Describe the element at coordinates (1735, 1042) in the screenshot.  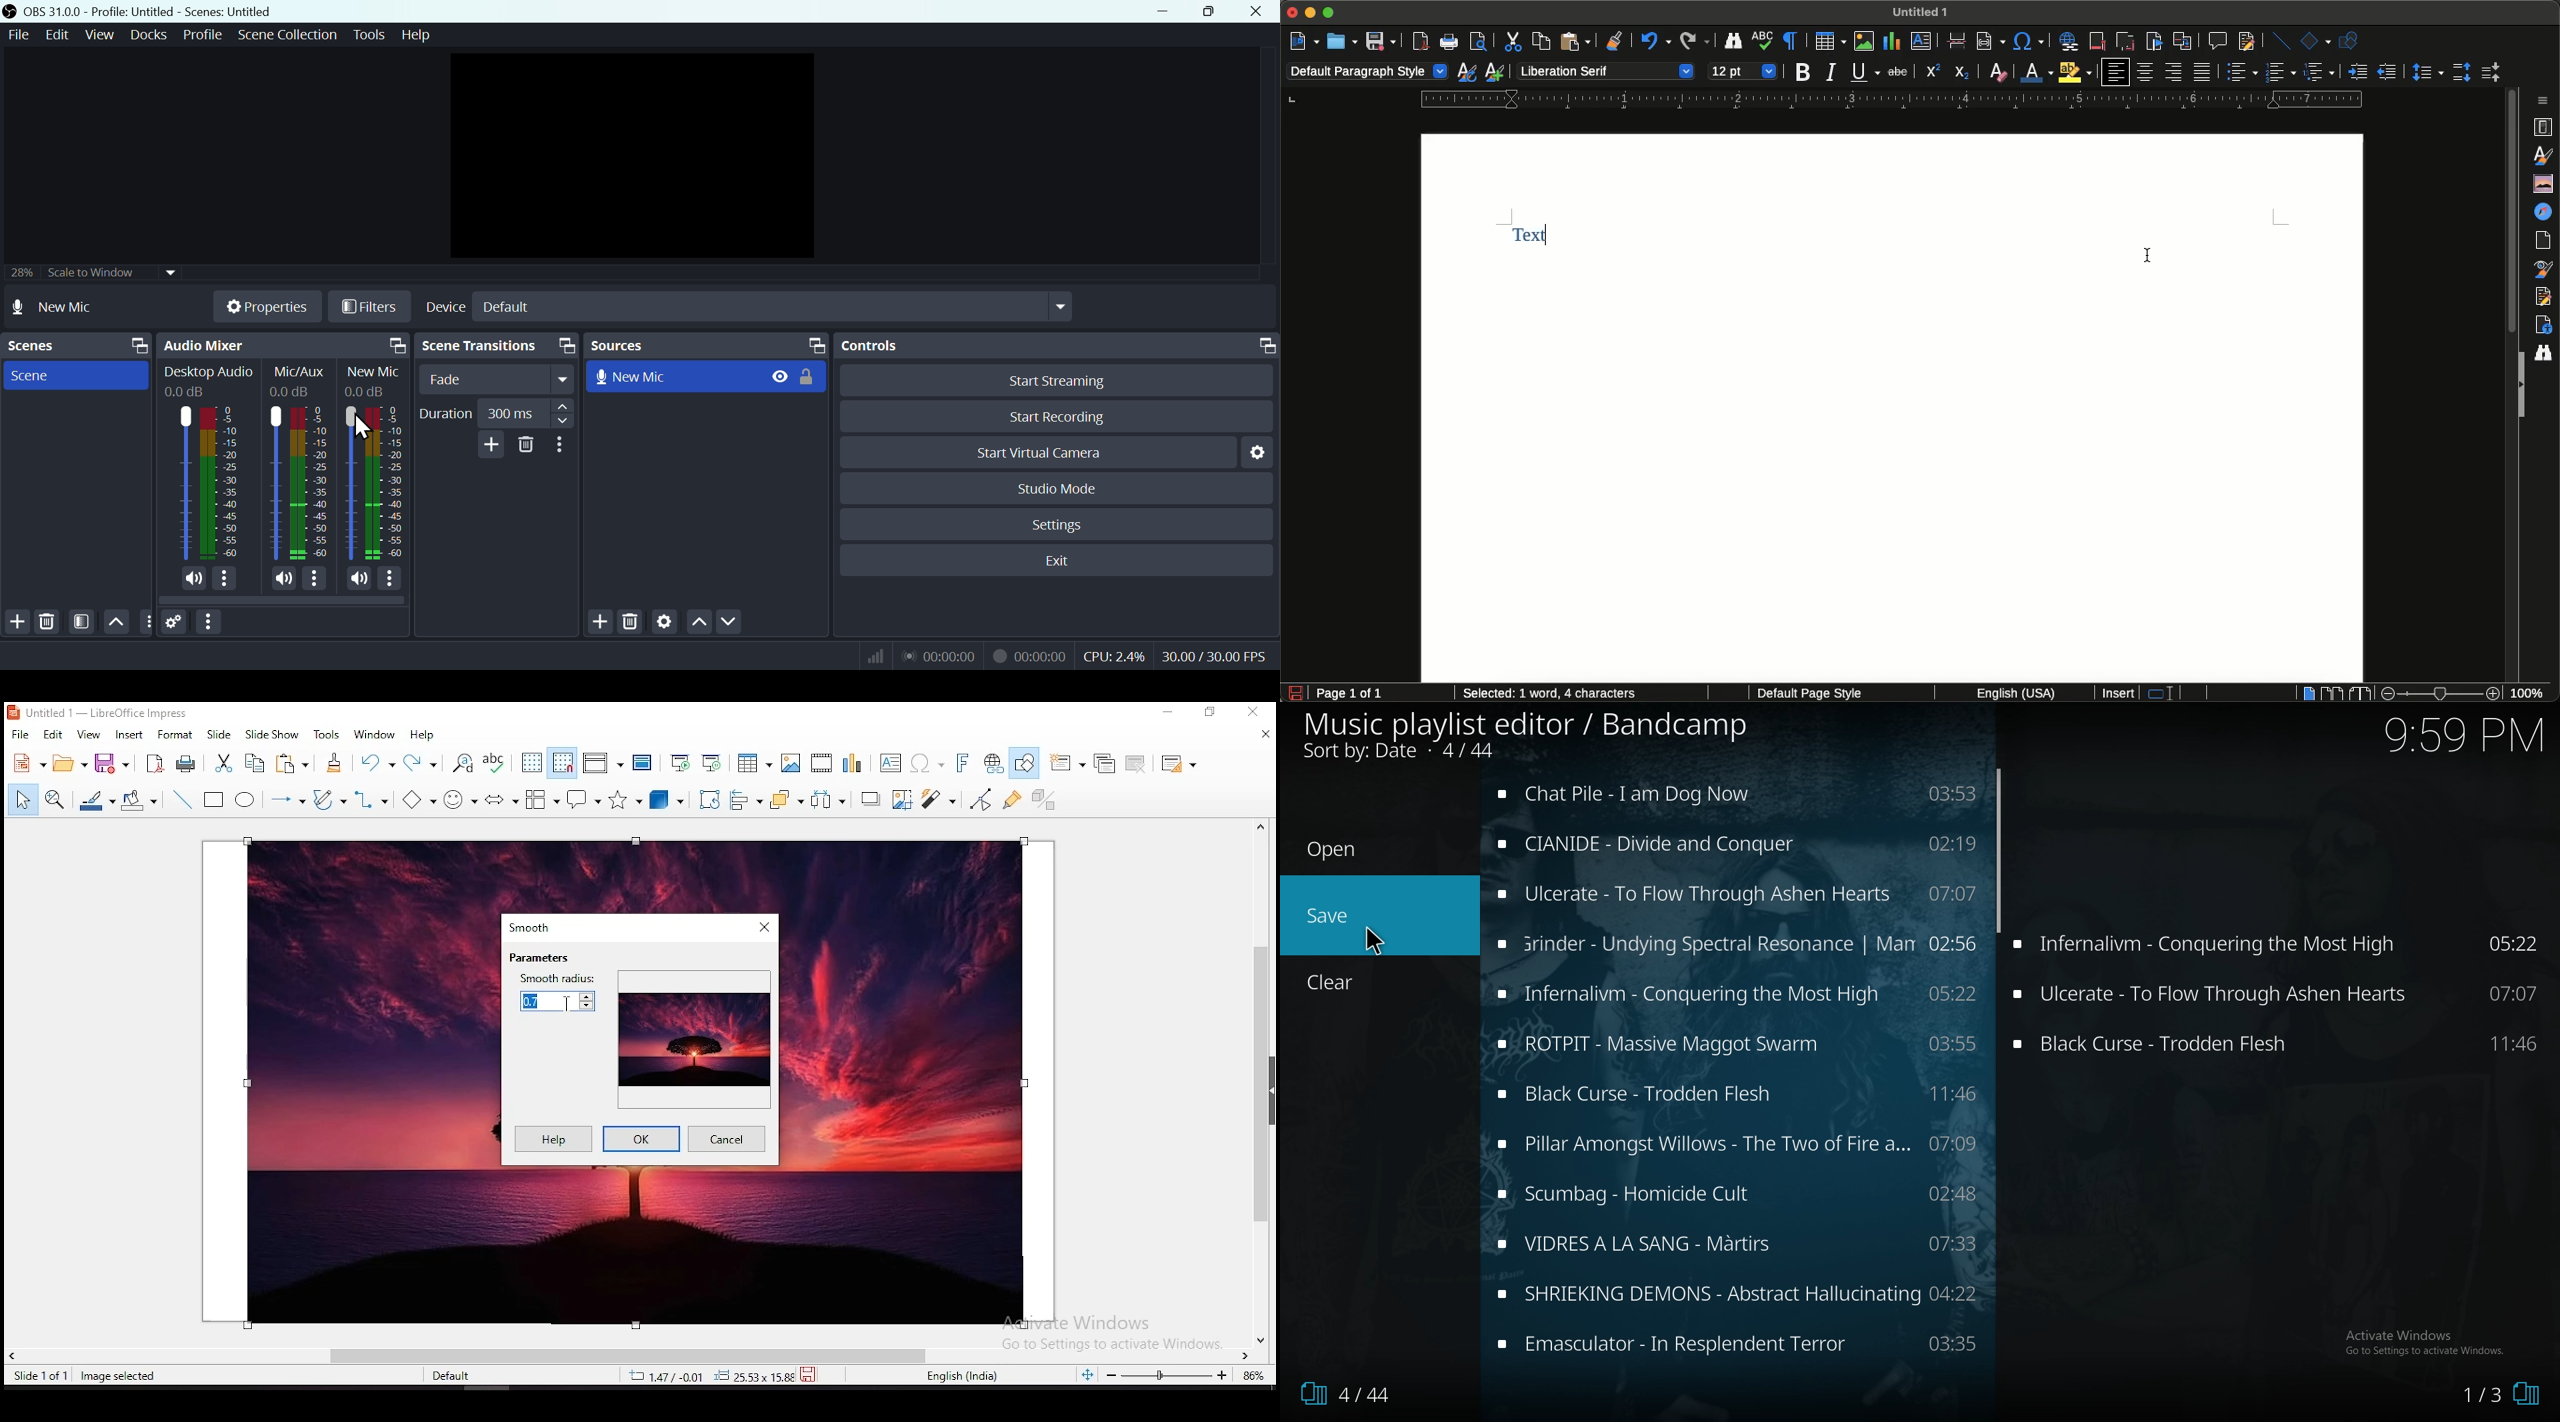
I see `music` at that location.